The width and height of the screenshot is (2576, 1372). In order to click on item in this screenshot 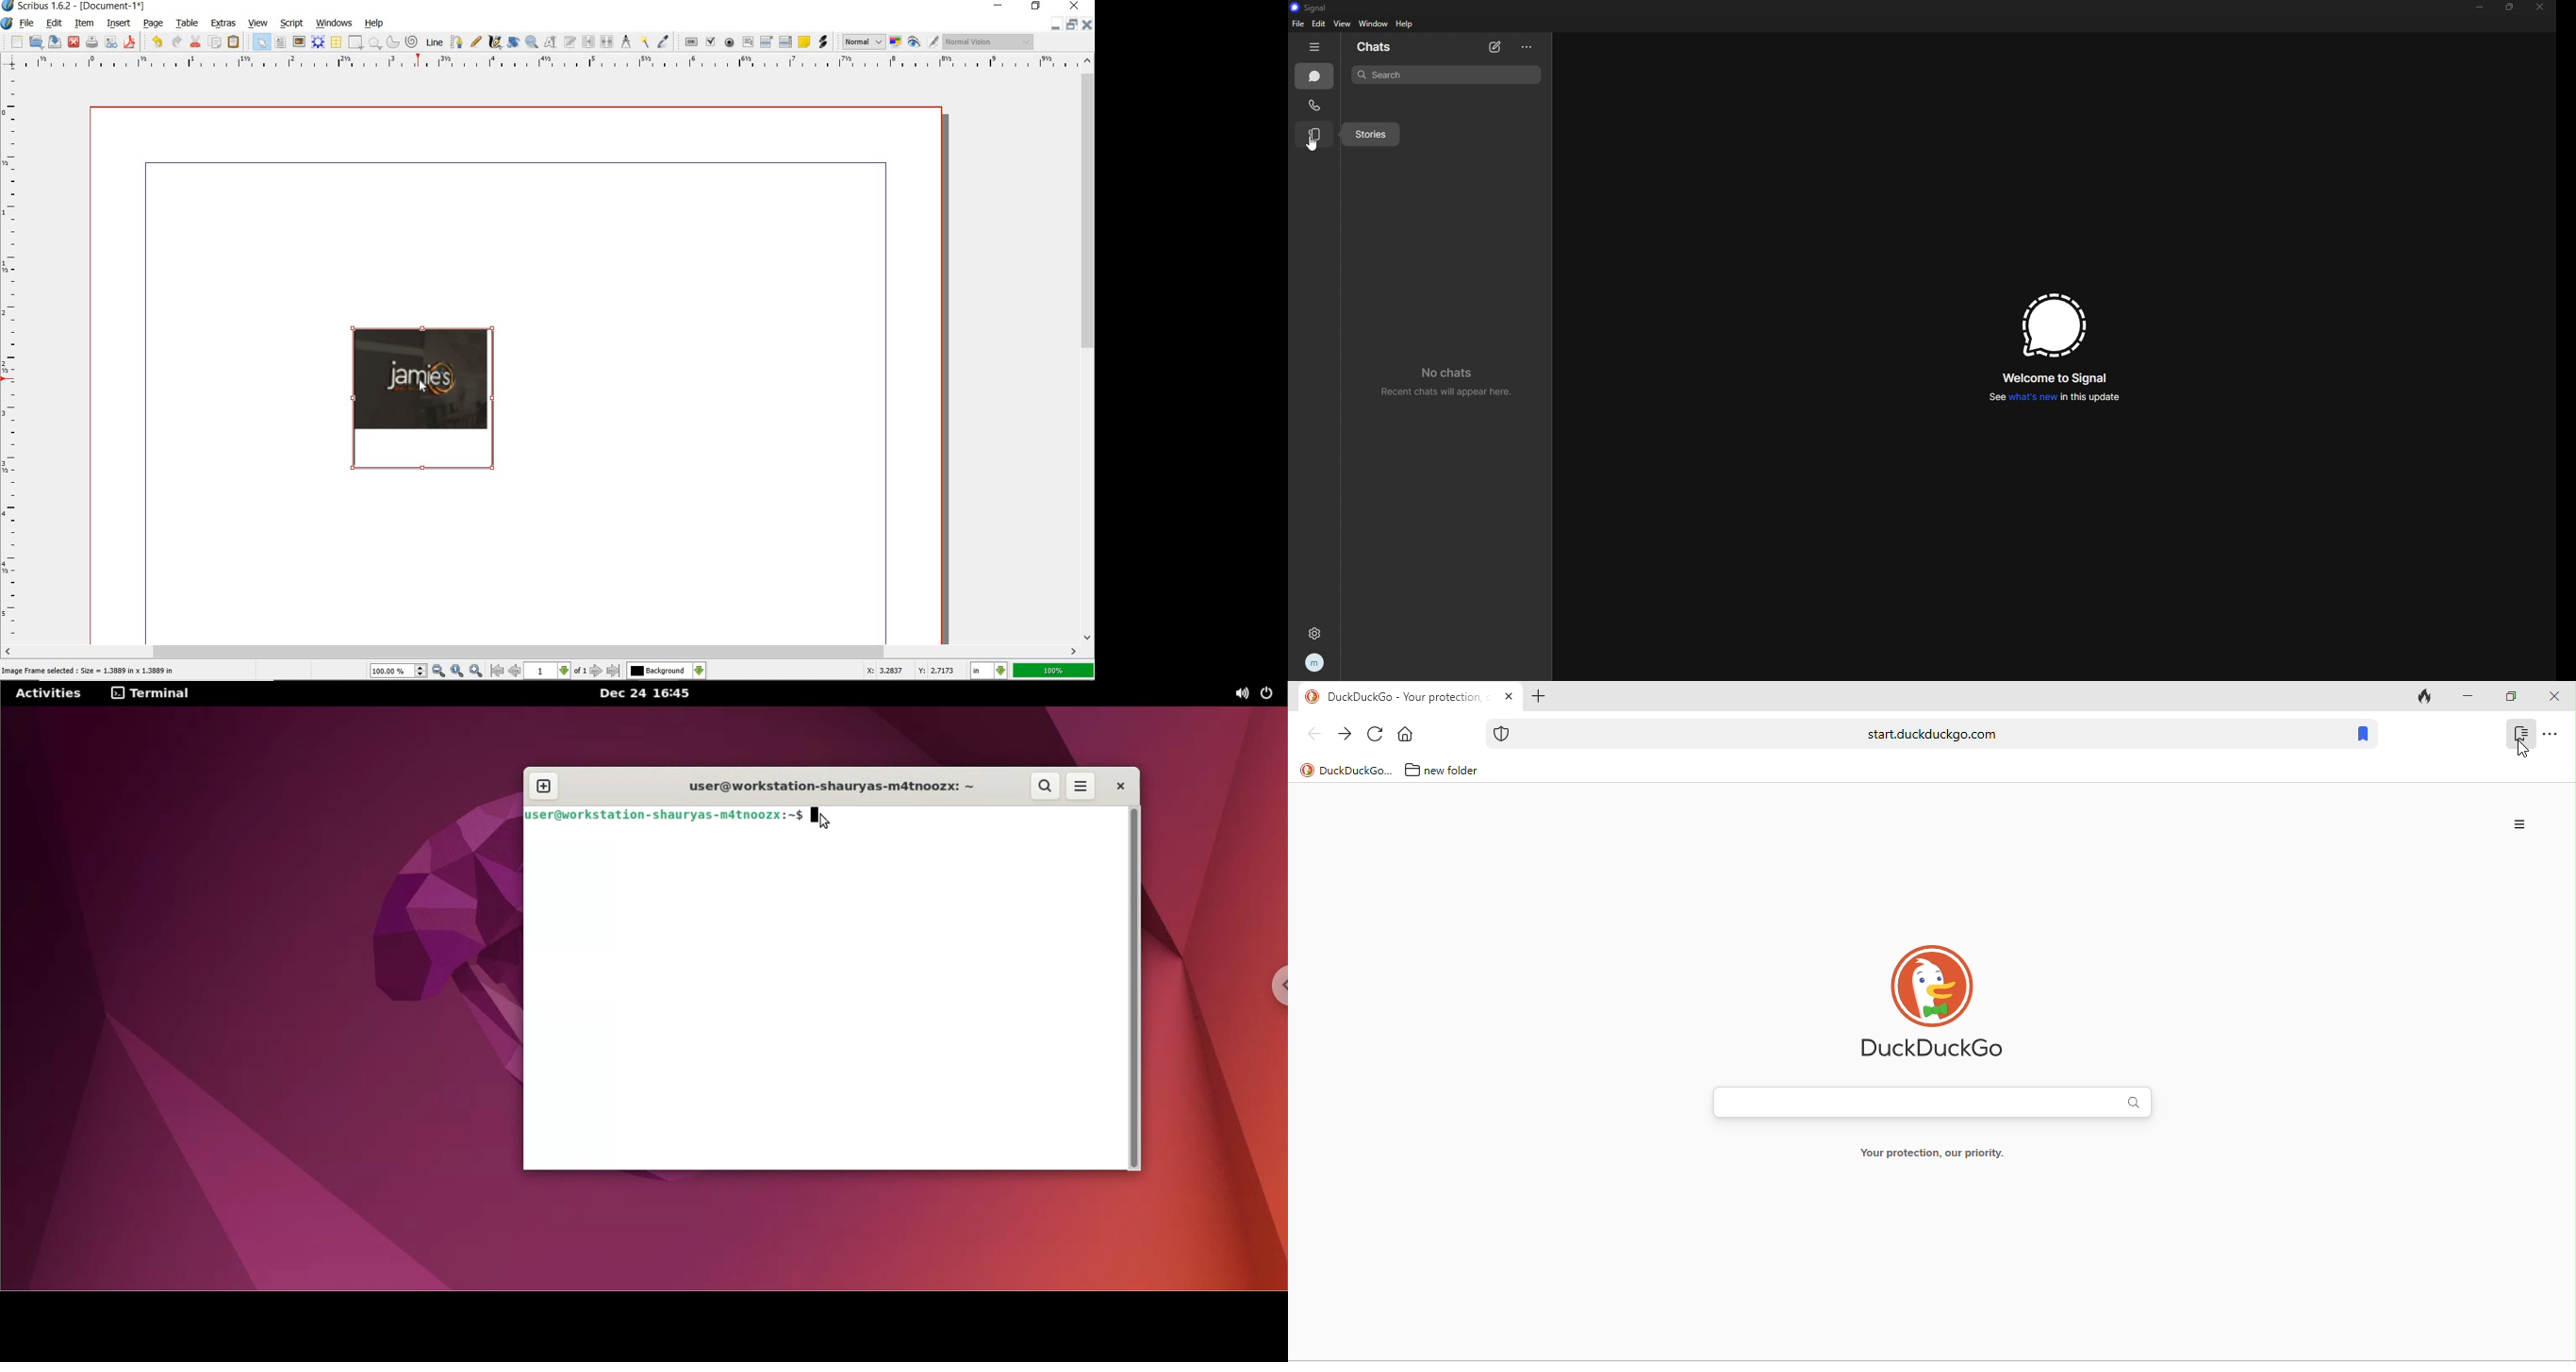, I will do `click(85, 22)`.